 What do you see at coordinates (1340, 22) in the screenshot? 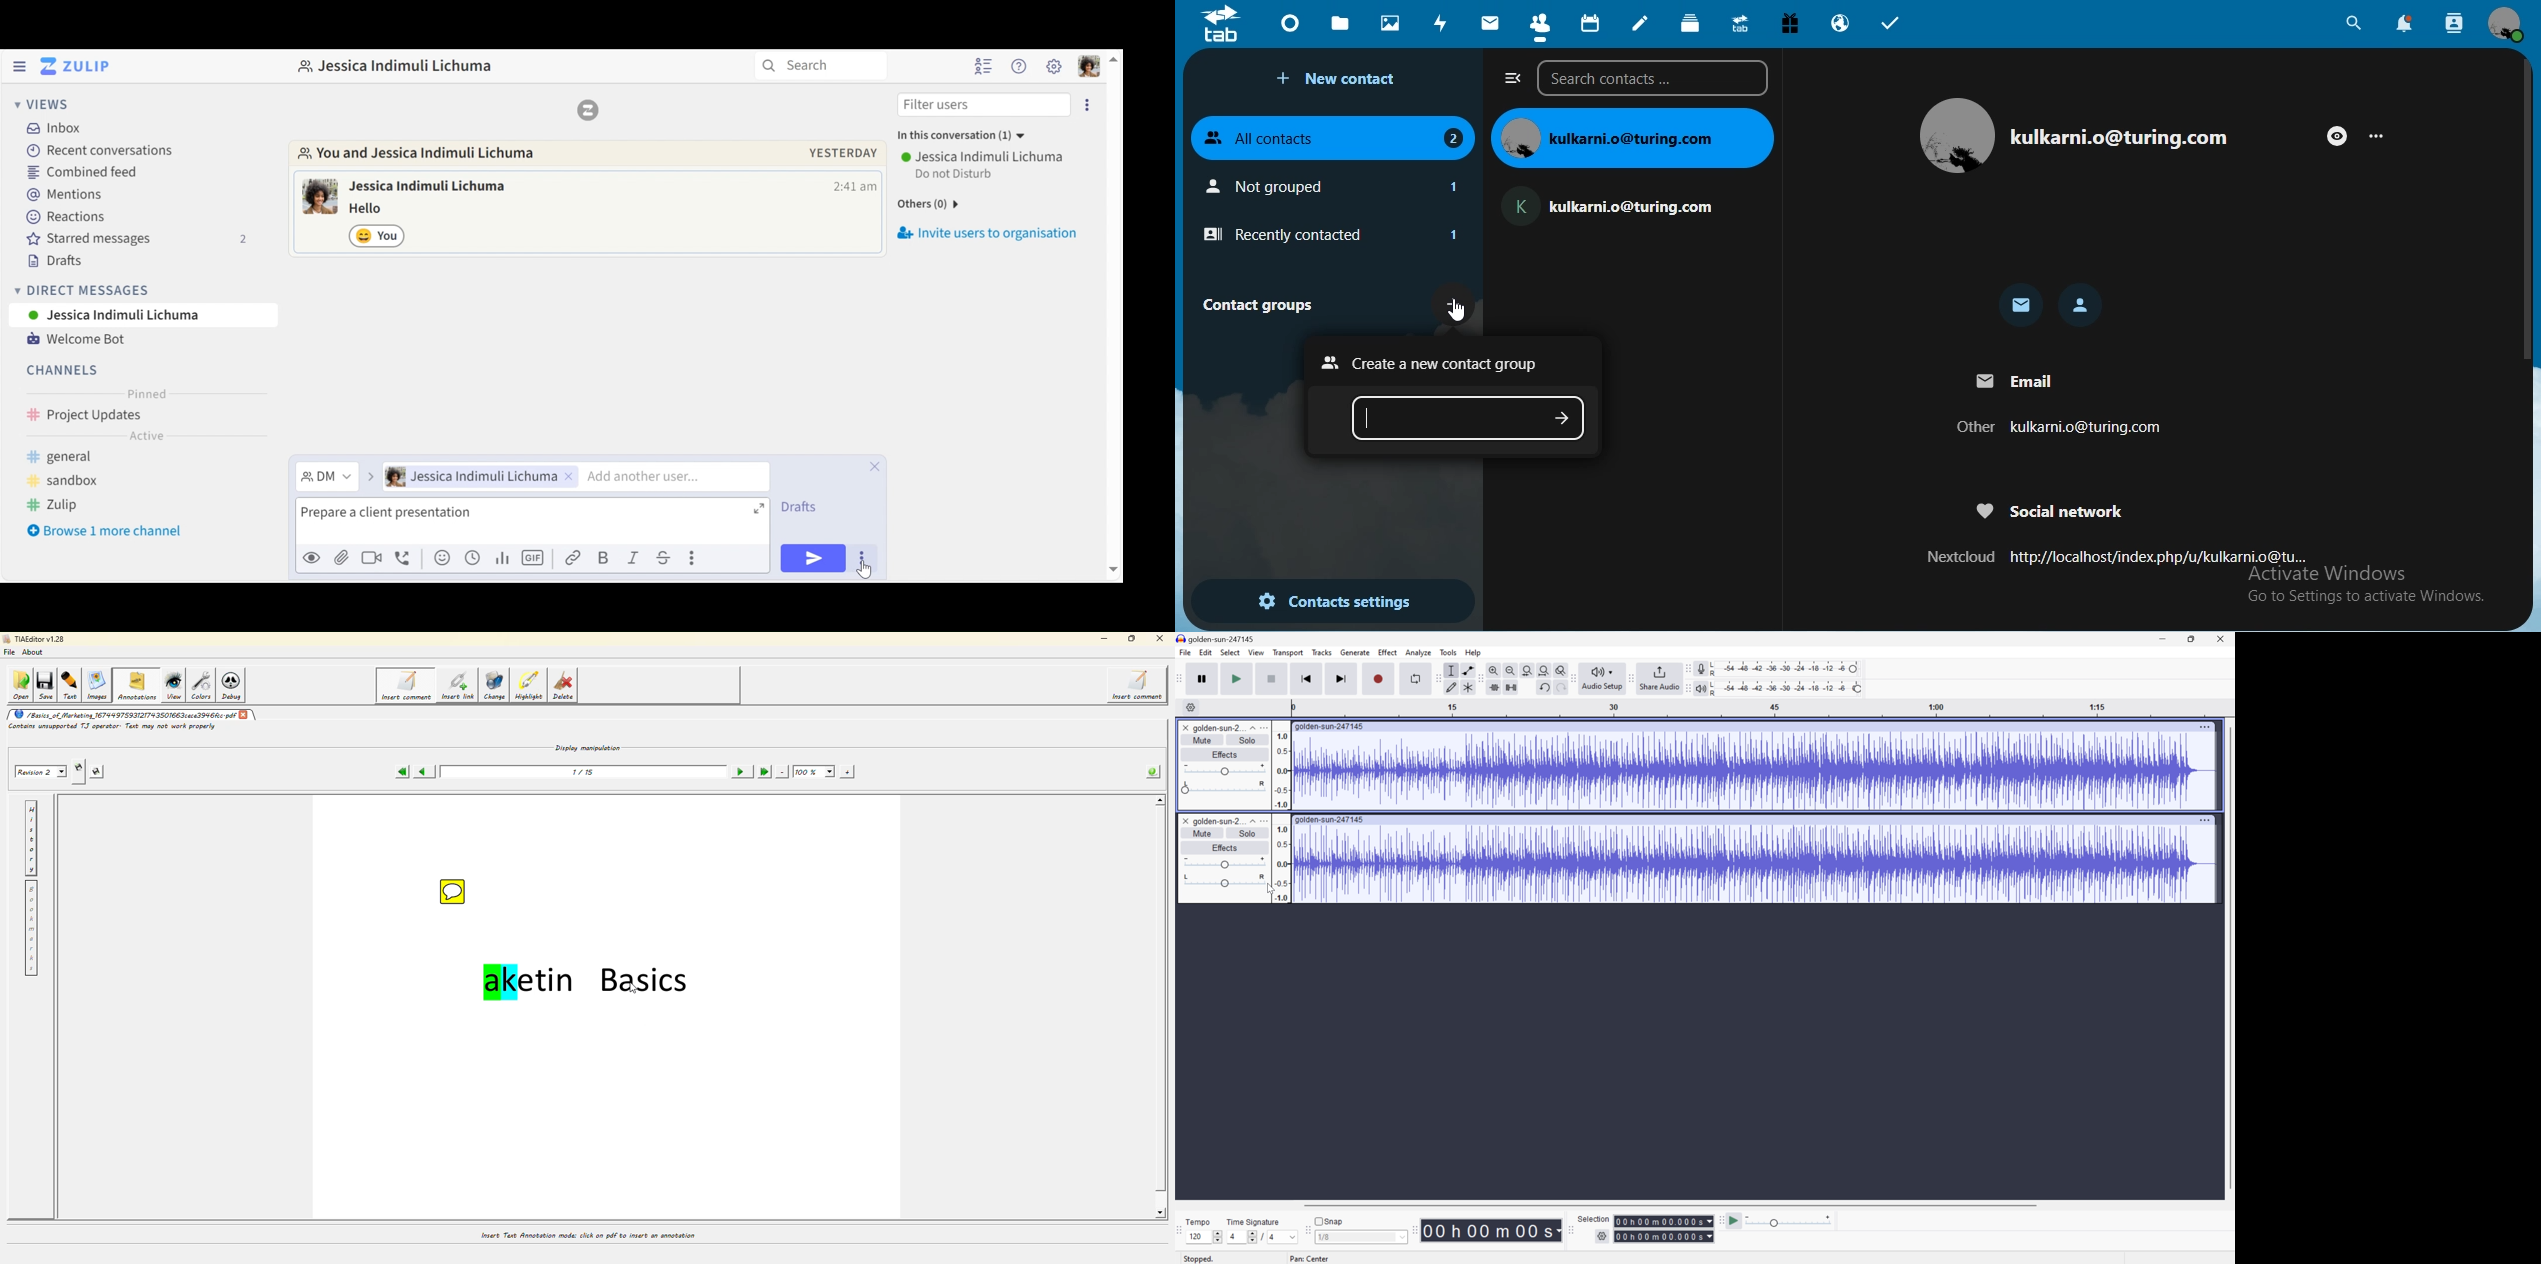
I see `files` at bounding box center [1340, 22].